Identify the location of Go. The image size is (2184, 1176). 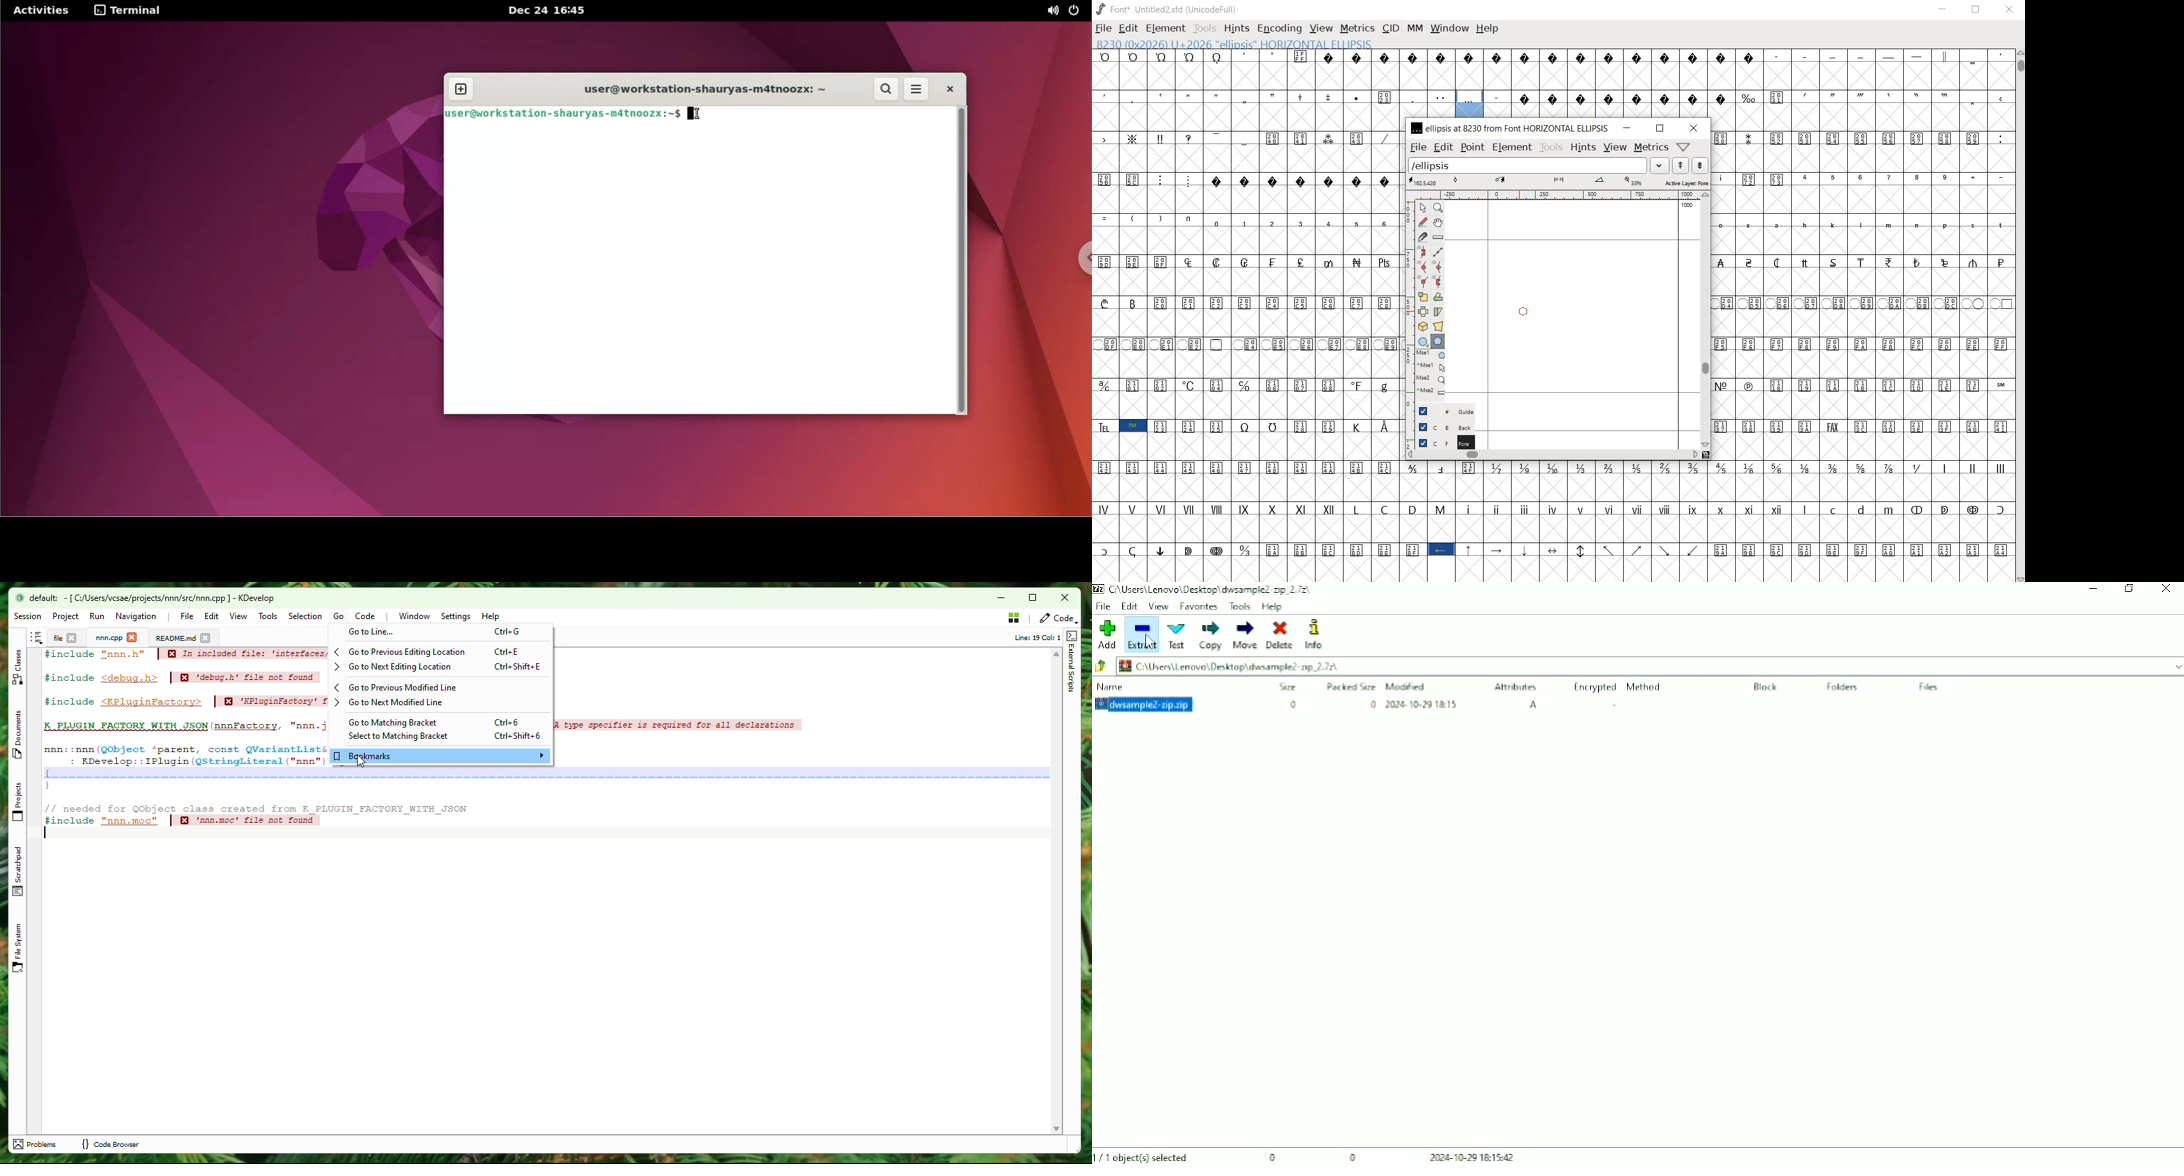
(339, 616).